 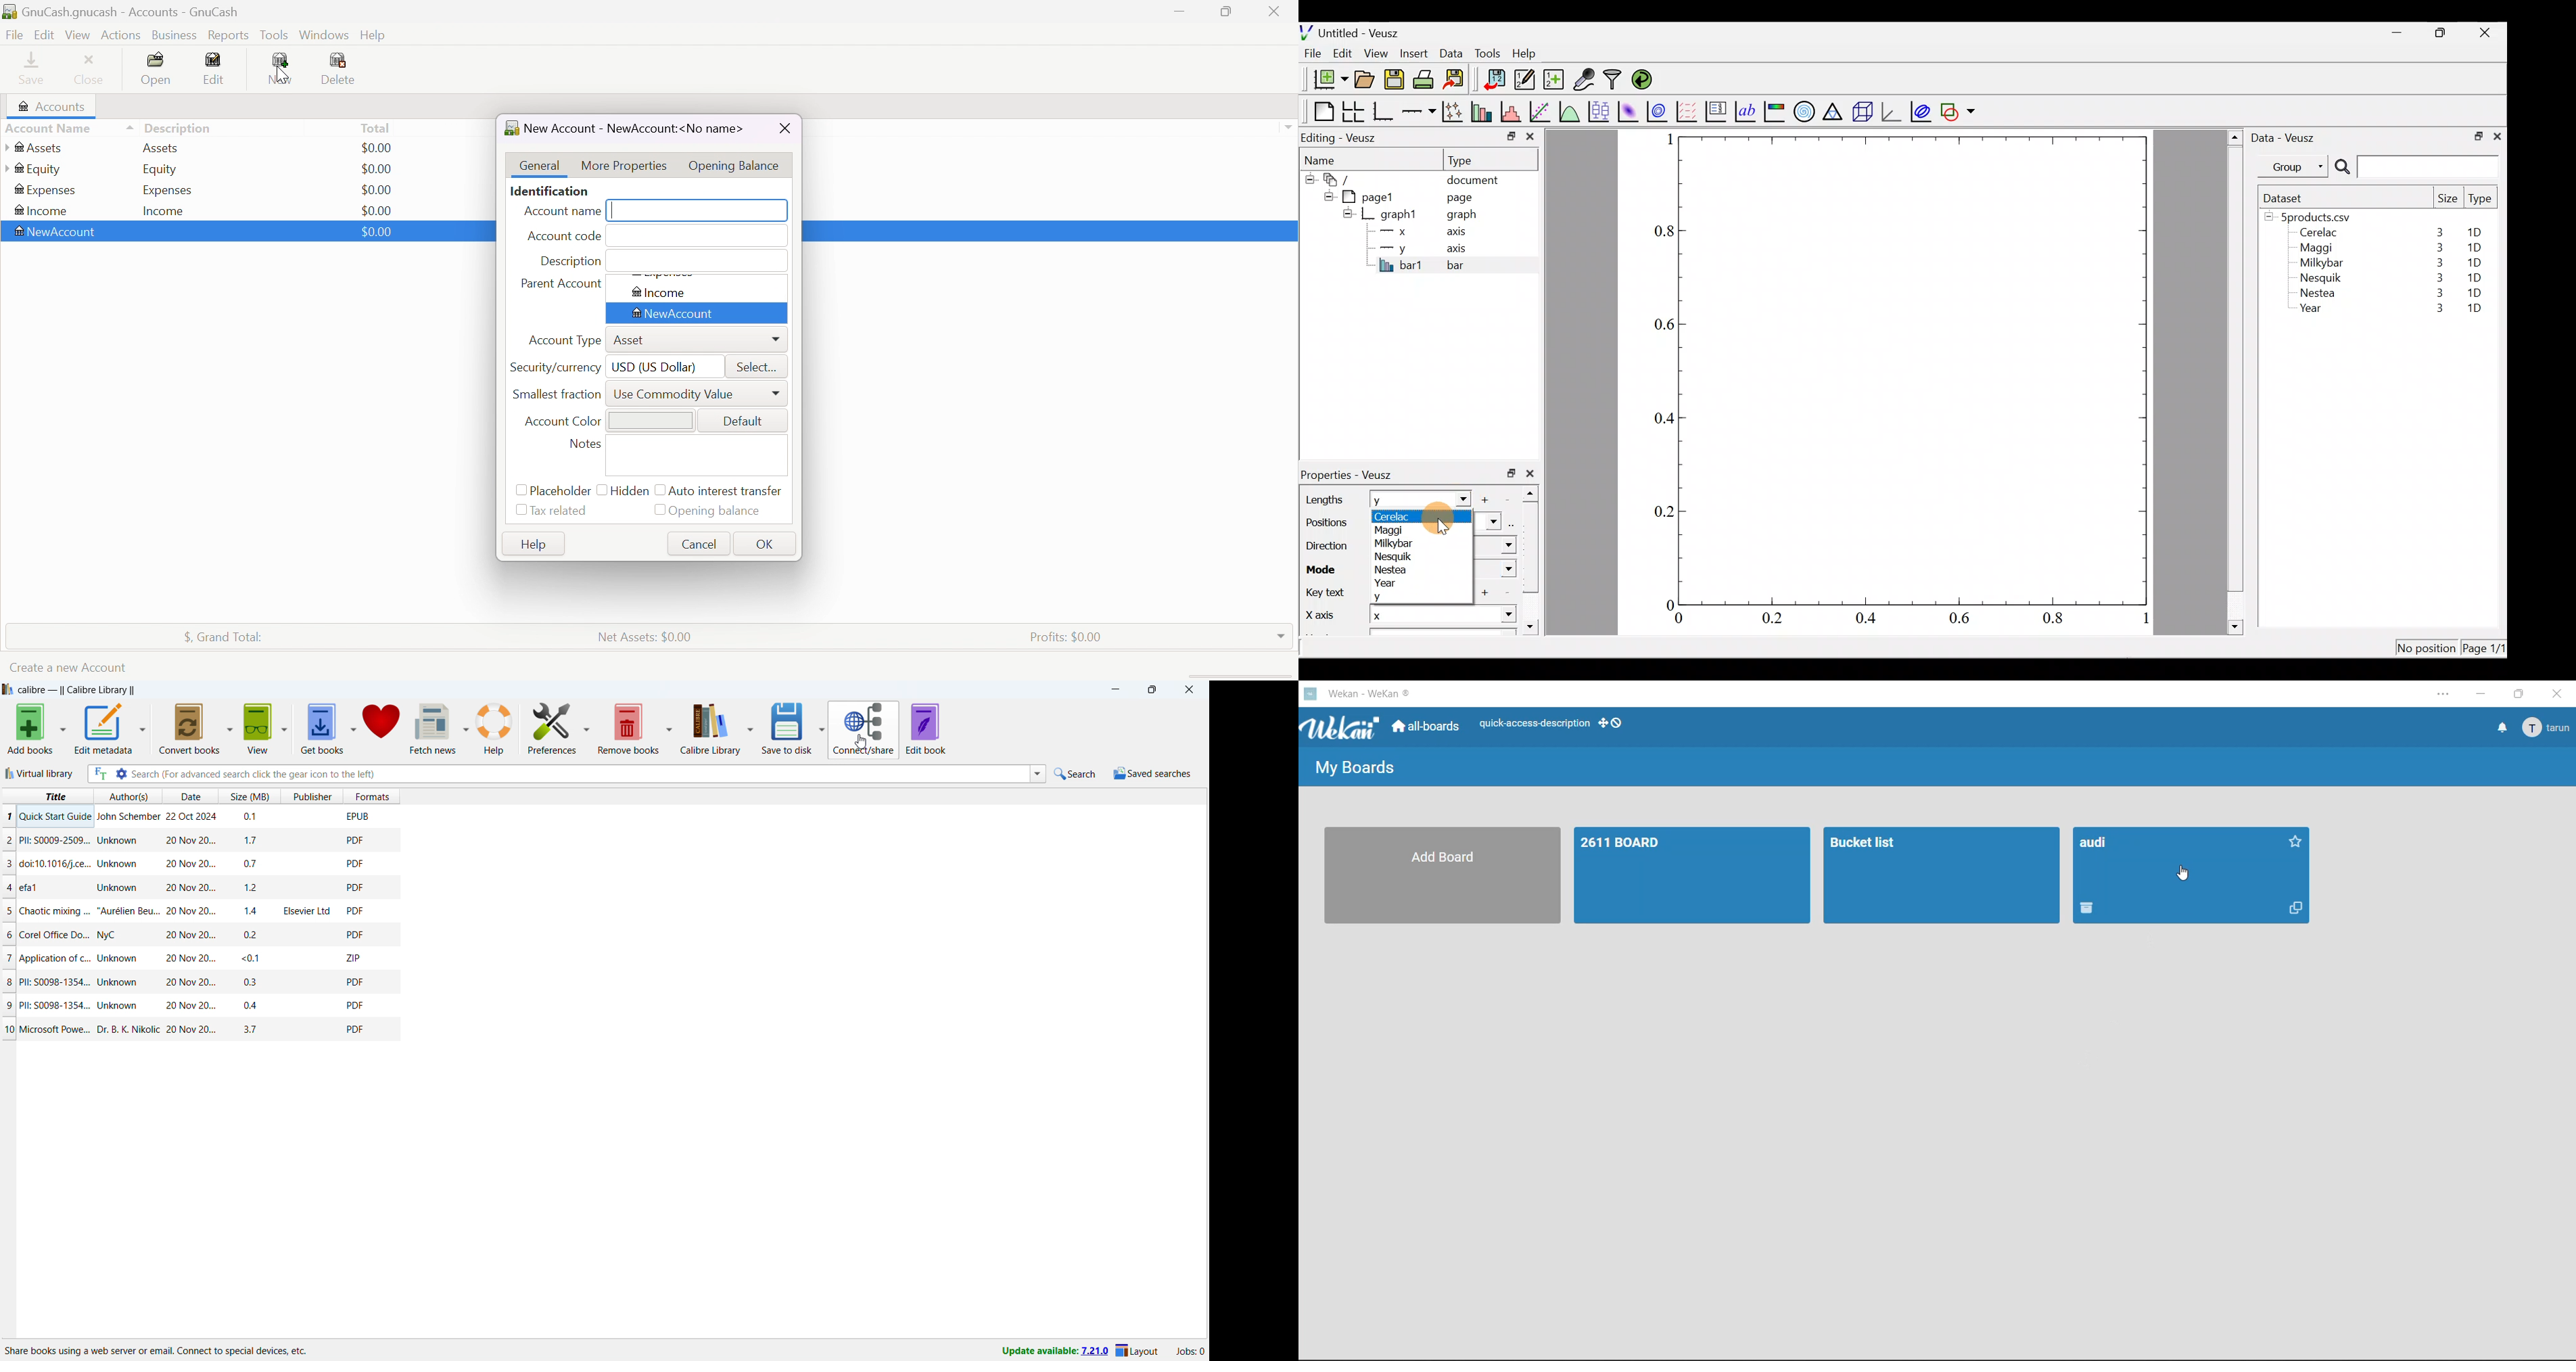 What do you see at coordinates (670, 728) in the screenshot?
I see `remove books options` at bounding box center [670, 728].